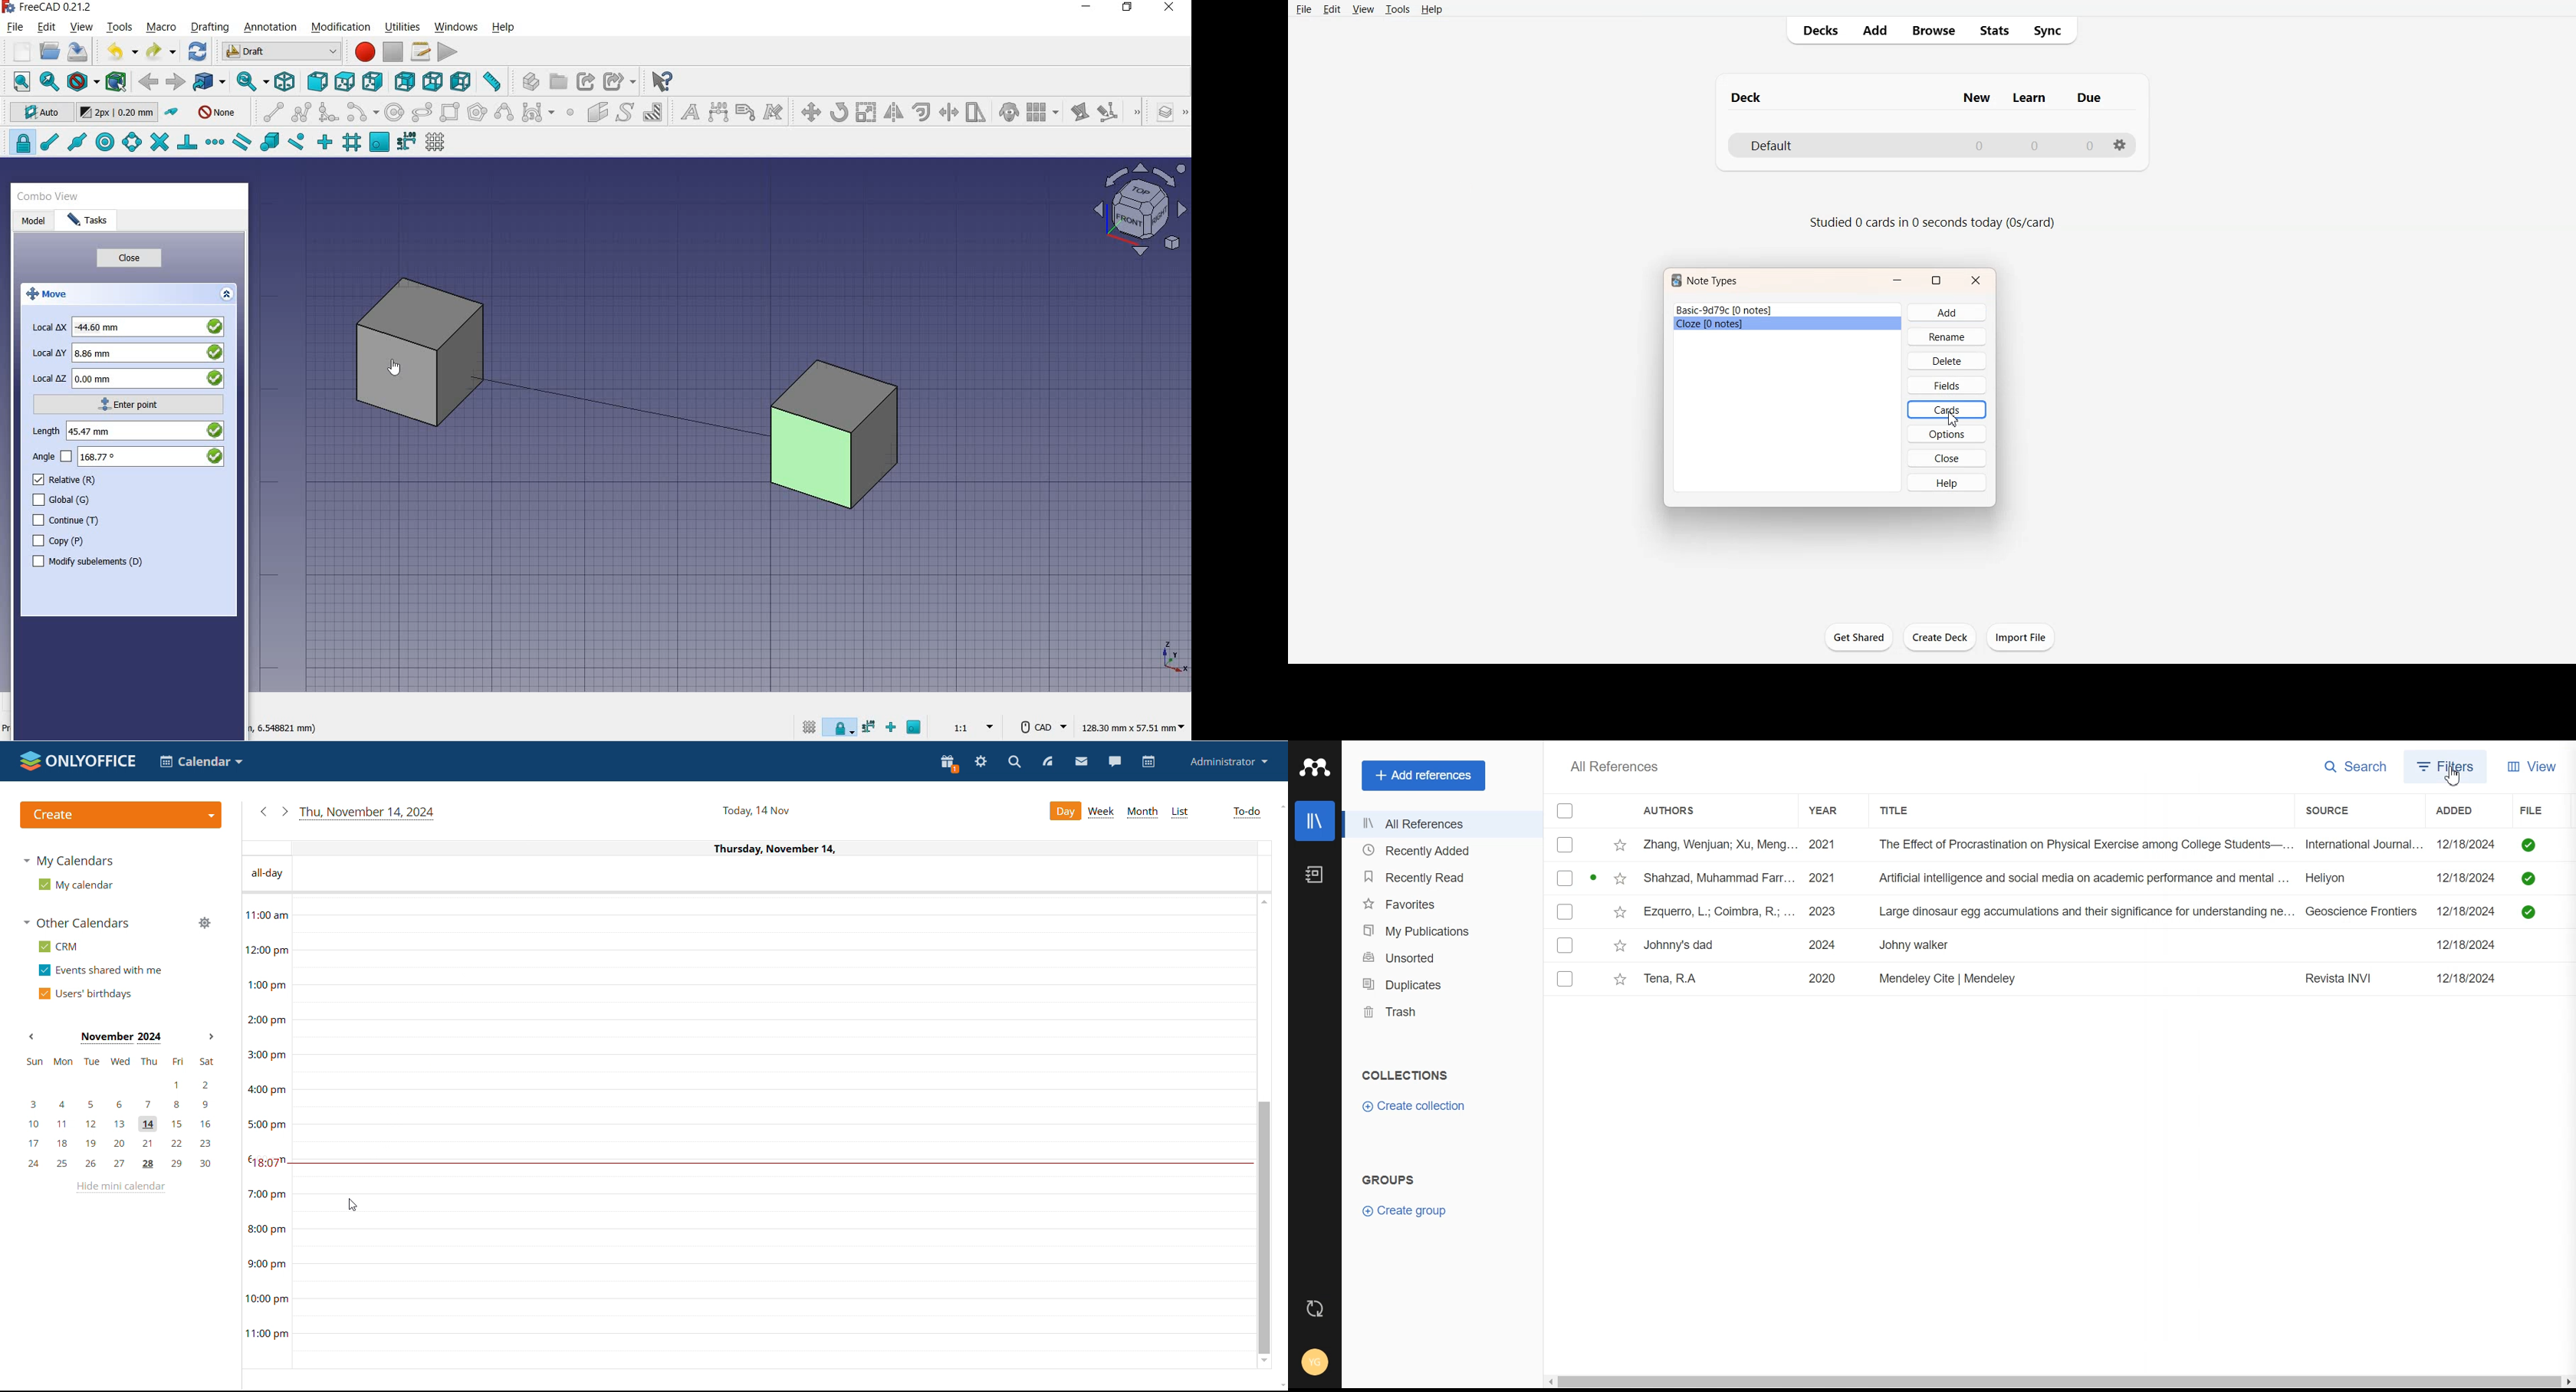  What do you see at coordinates (1615, 767) in the screenshot?
I see `All References` at bounding box center [1615, 767].